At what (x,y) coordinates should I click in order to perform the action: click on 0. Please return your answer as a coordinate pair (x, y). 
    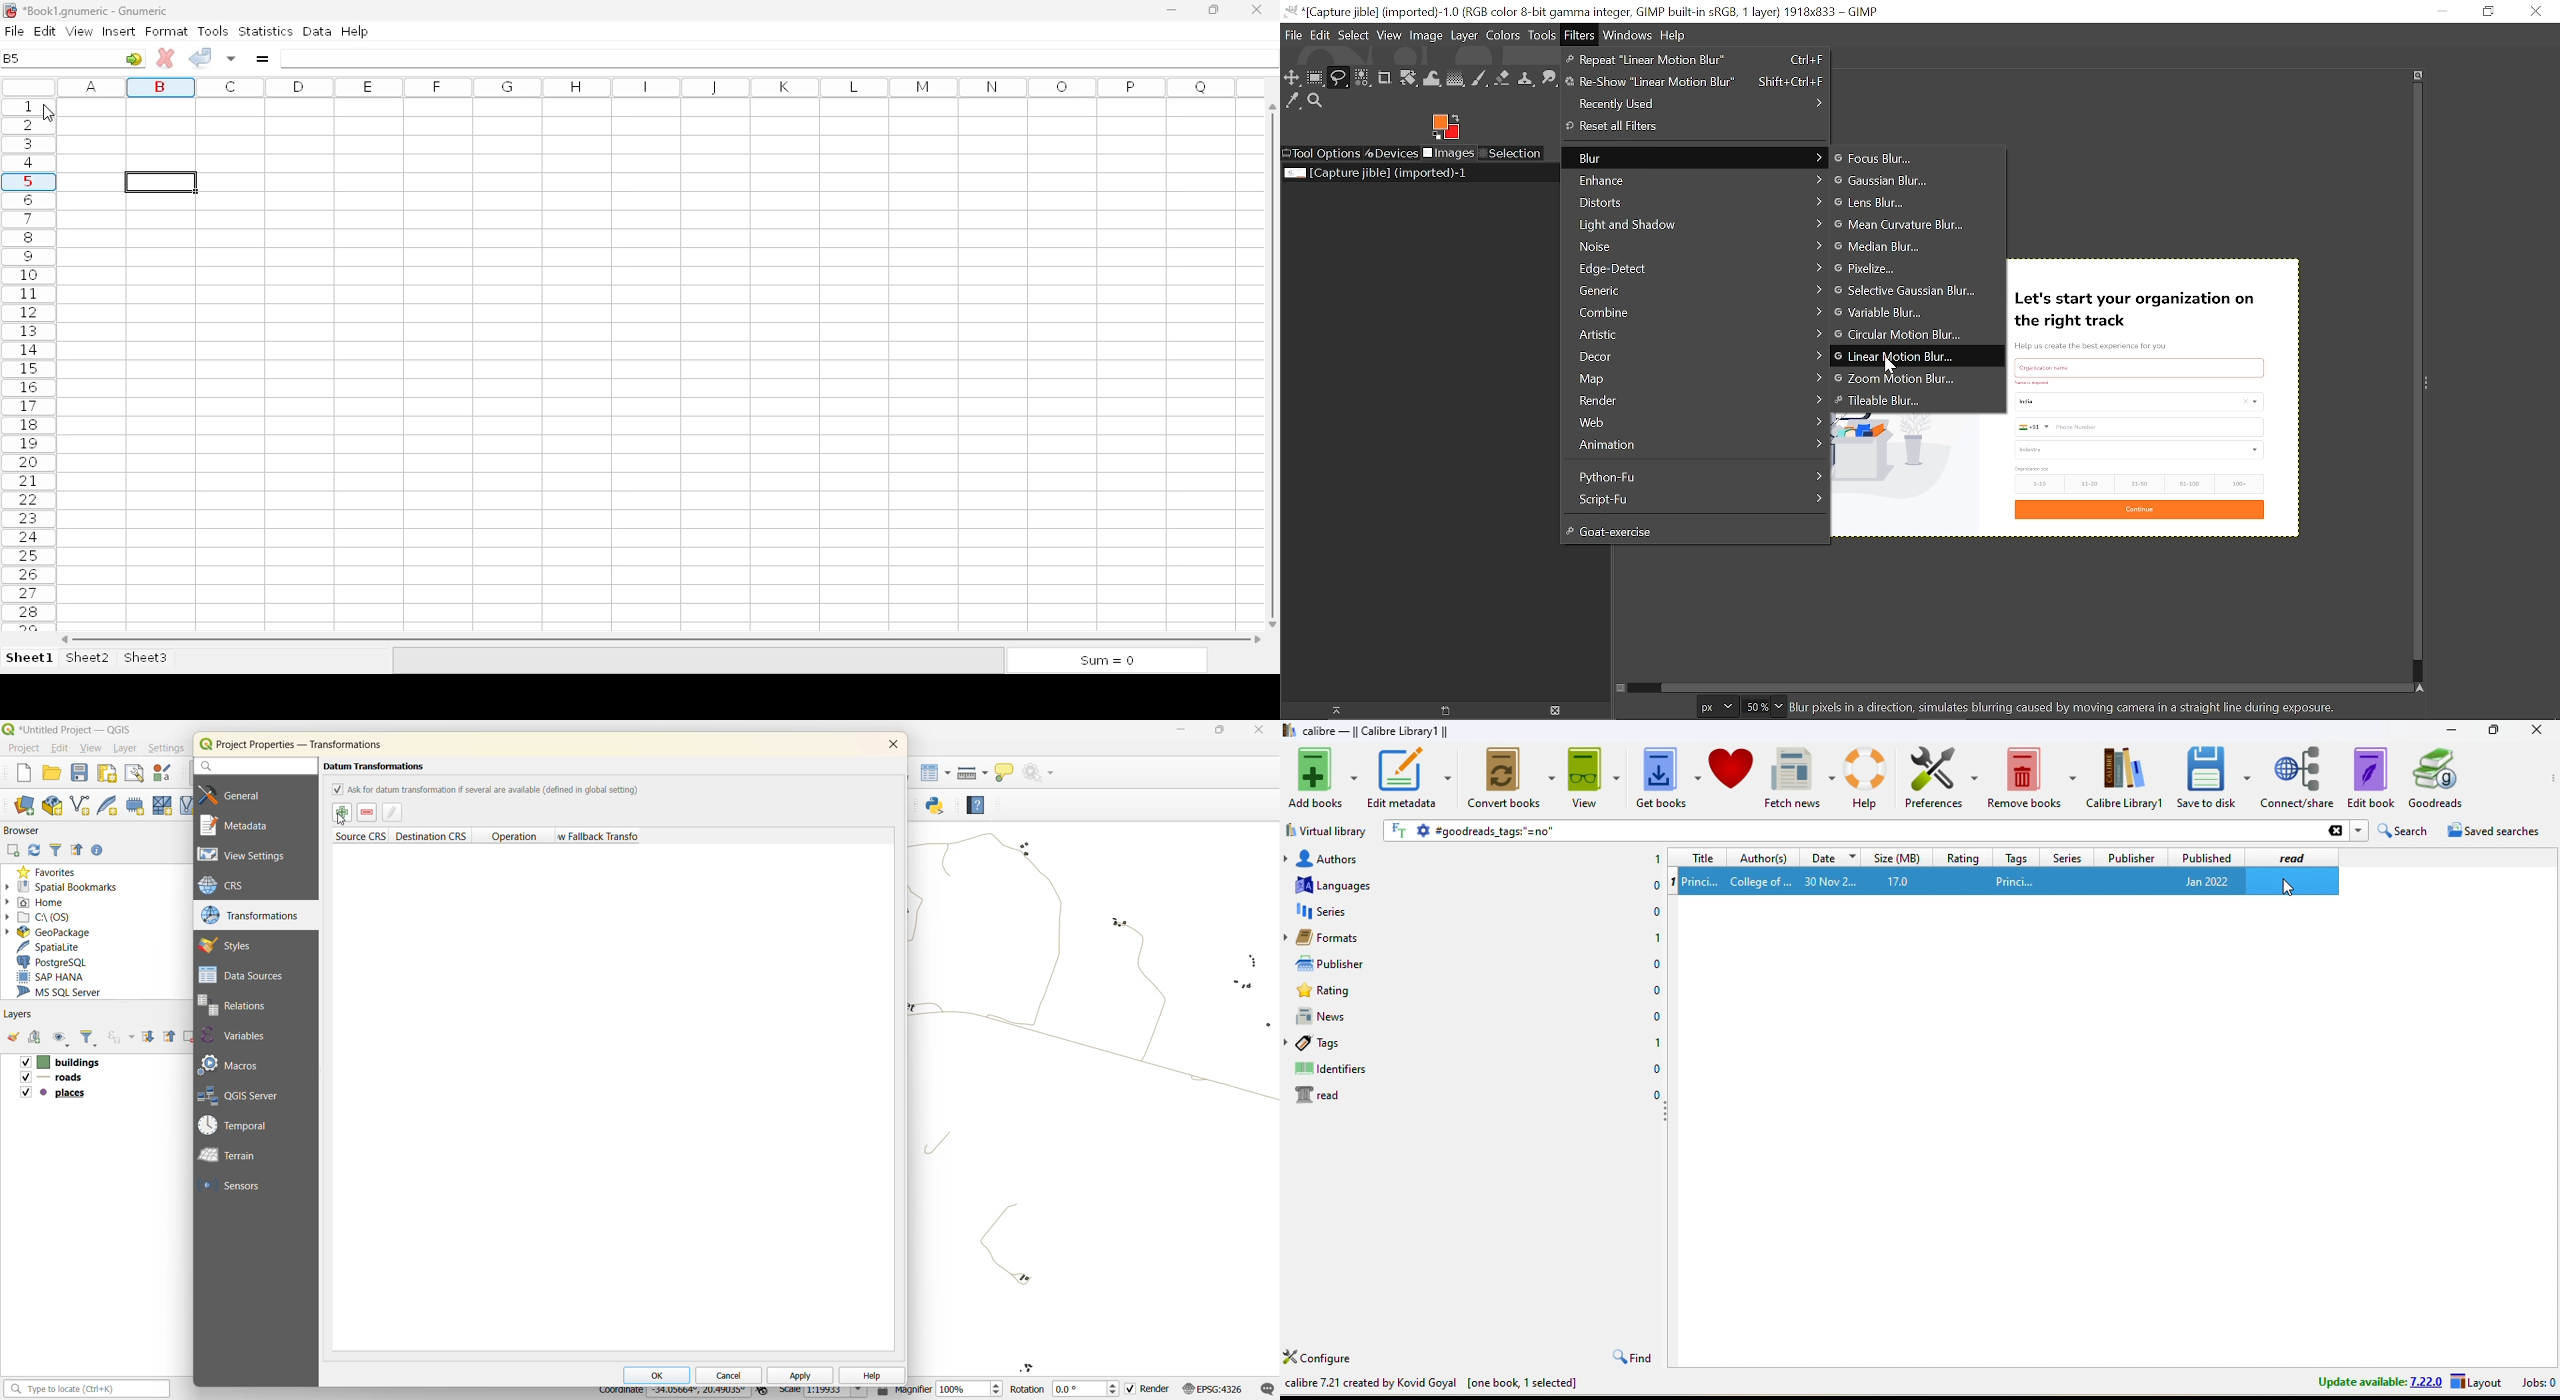
    Looking at the image, I should click on (1656, 1093).